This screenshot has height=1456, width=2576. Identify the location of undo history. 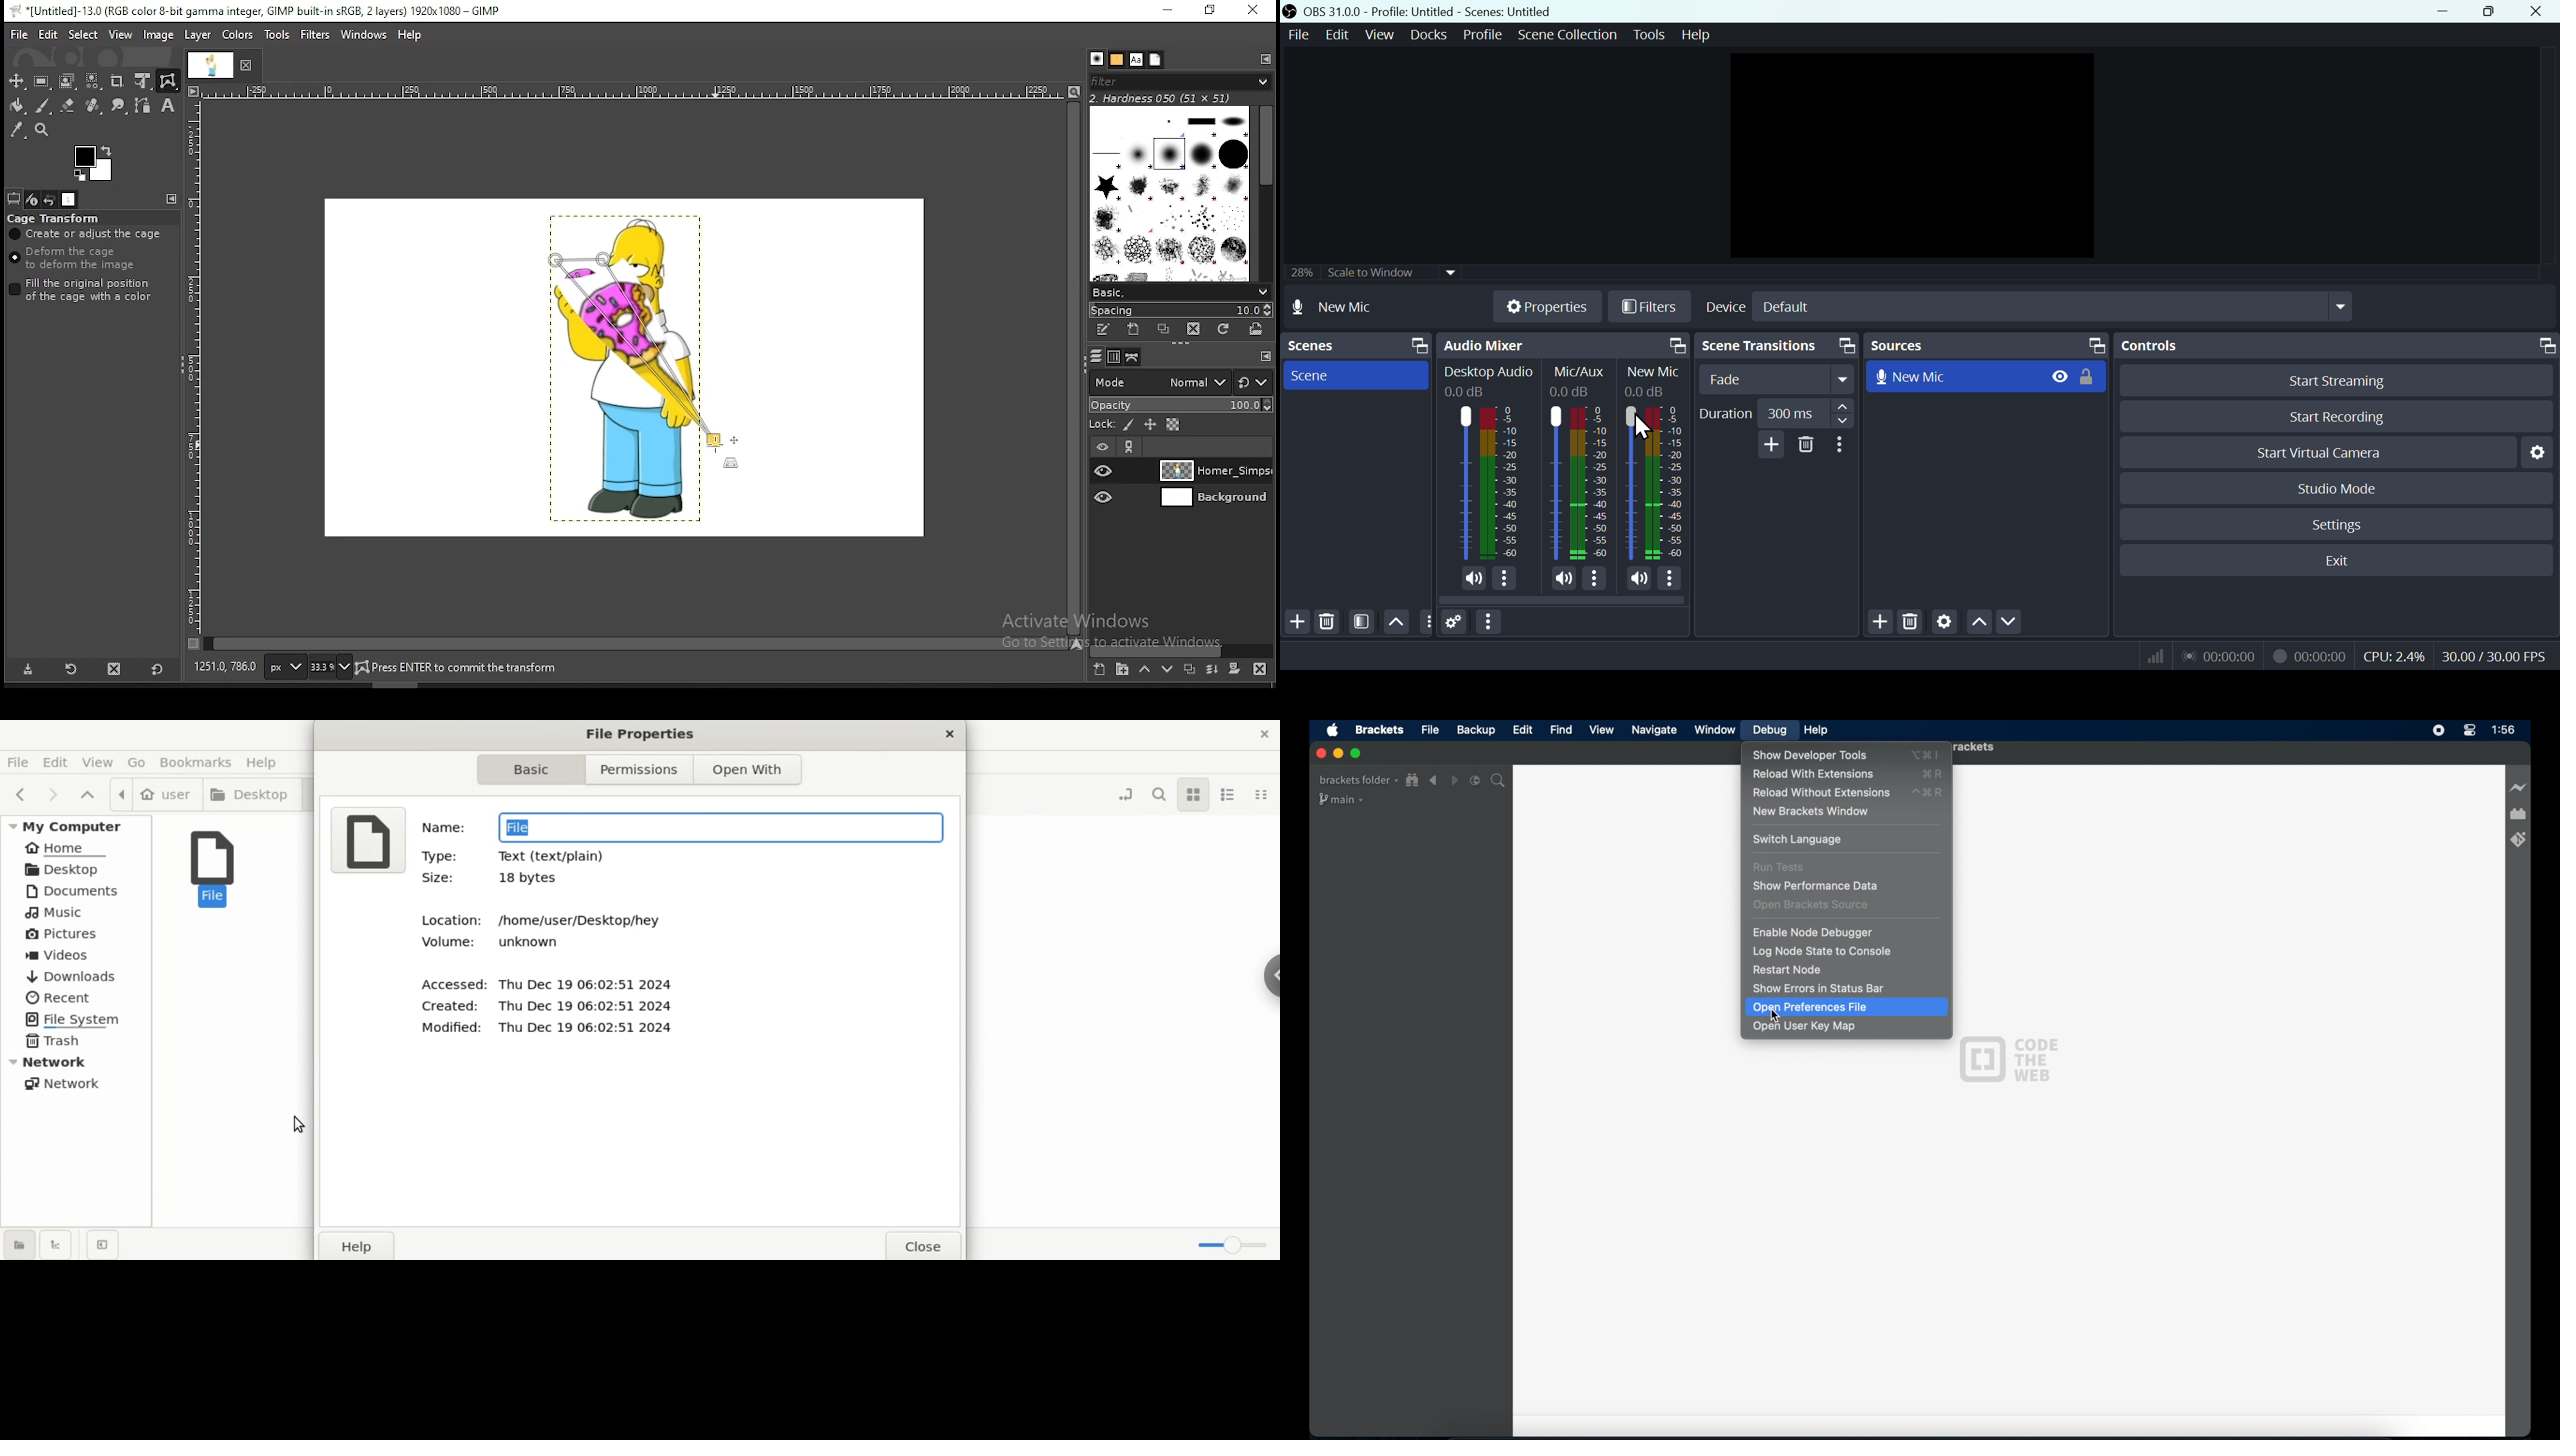
(50, 199).